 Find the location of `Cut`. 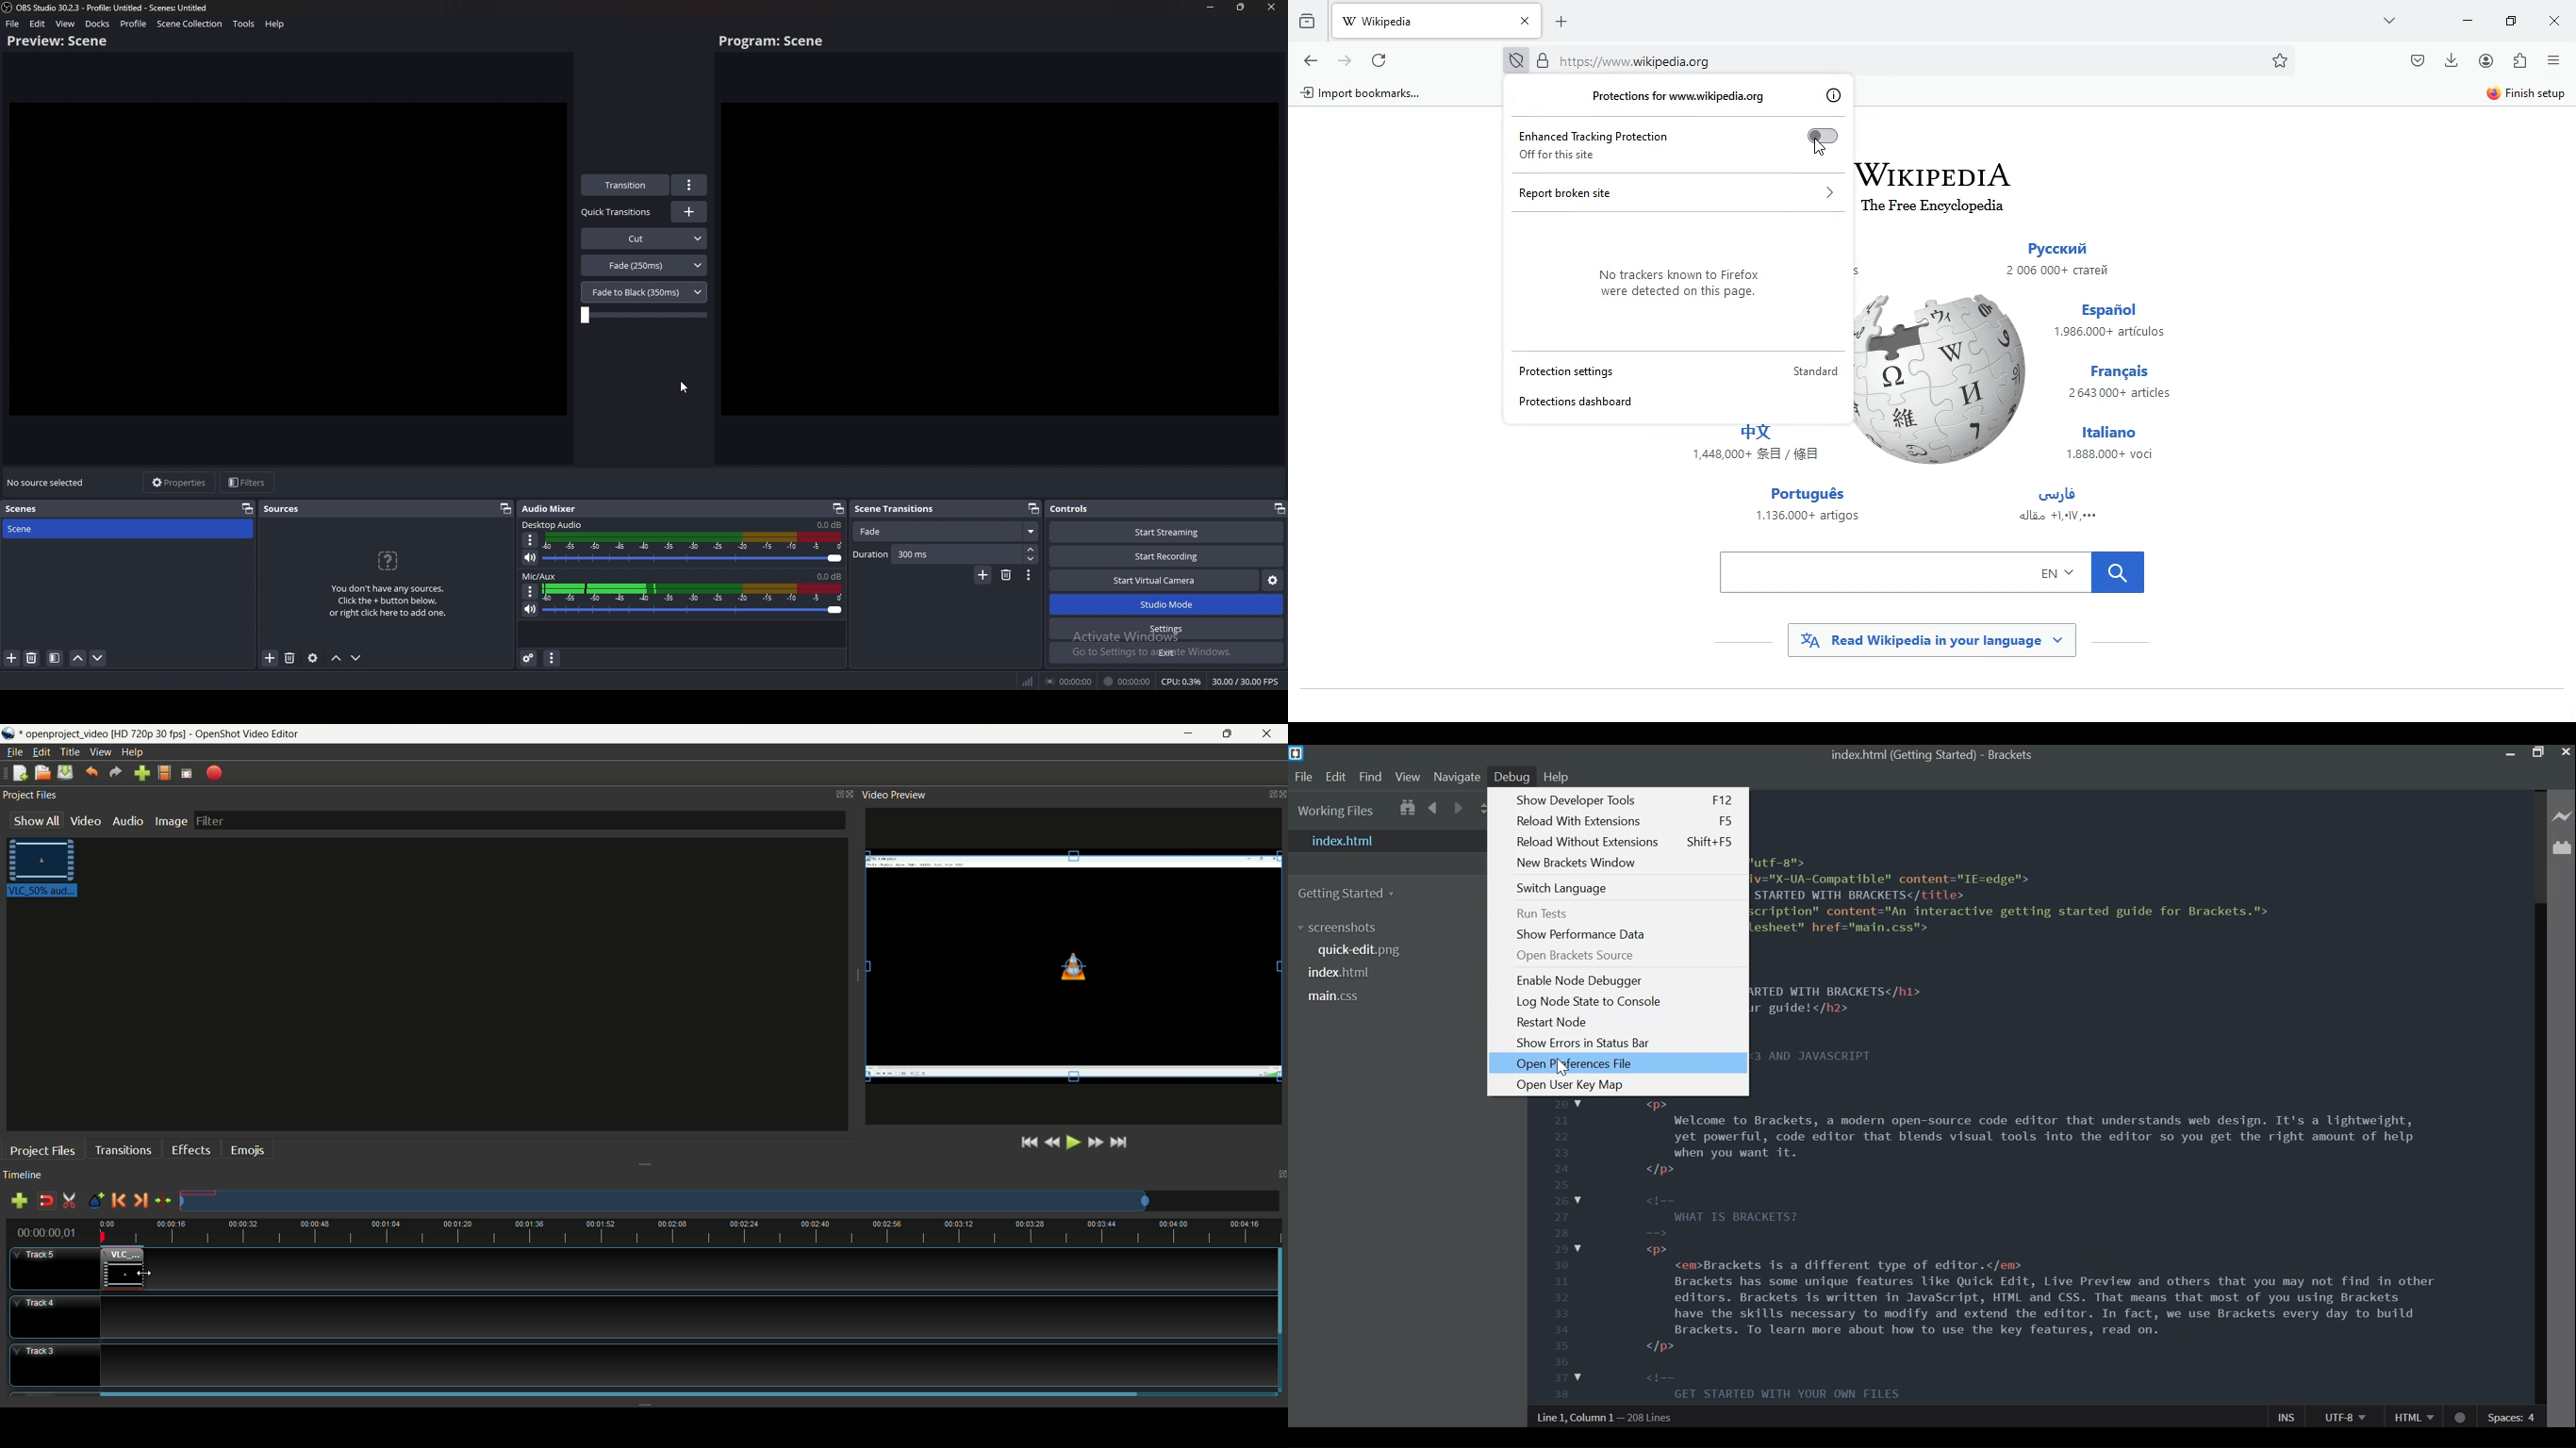

Cut is located at coordinates (645, 237).